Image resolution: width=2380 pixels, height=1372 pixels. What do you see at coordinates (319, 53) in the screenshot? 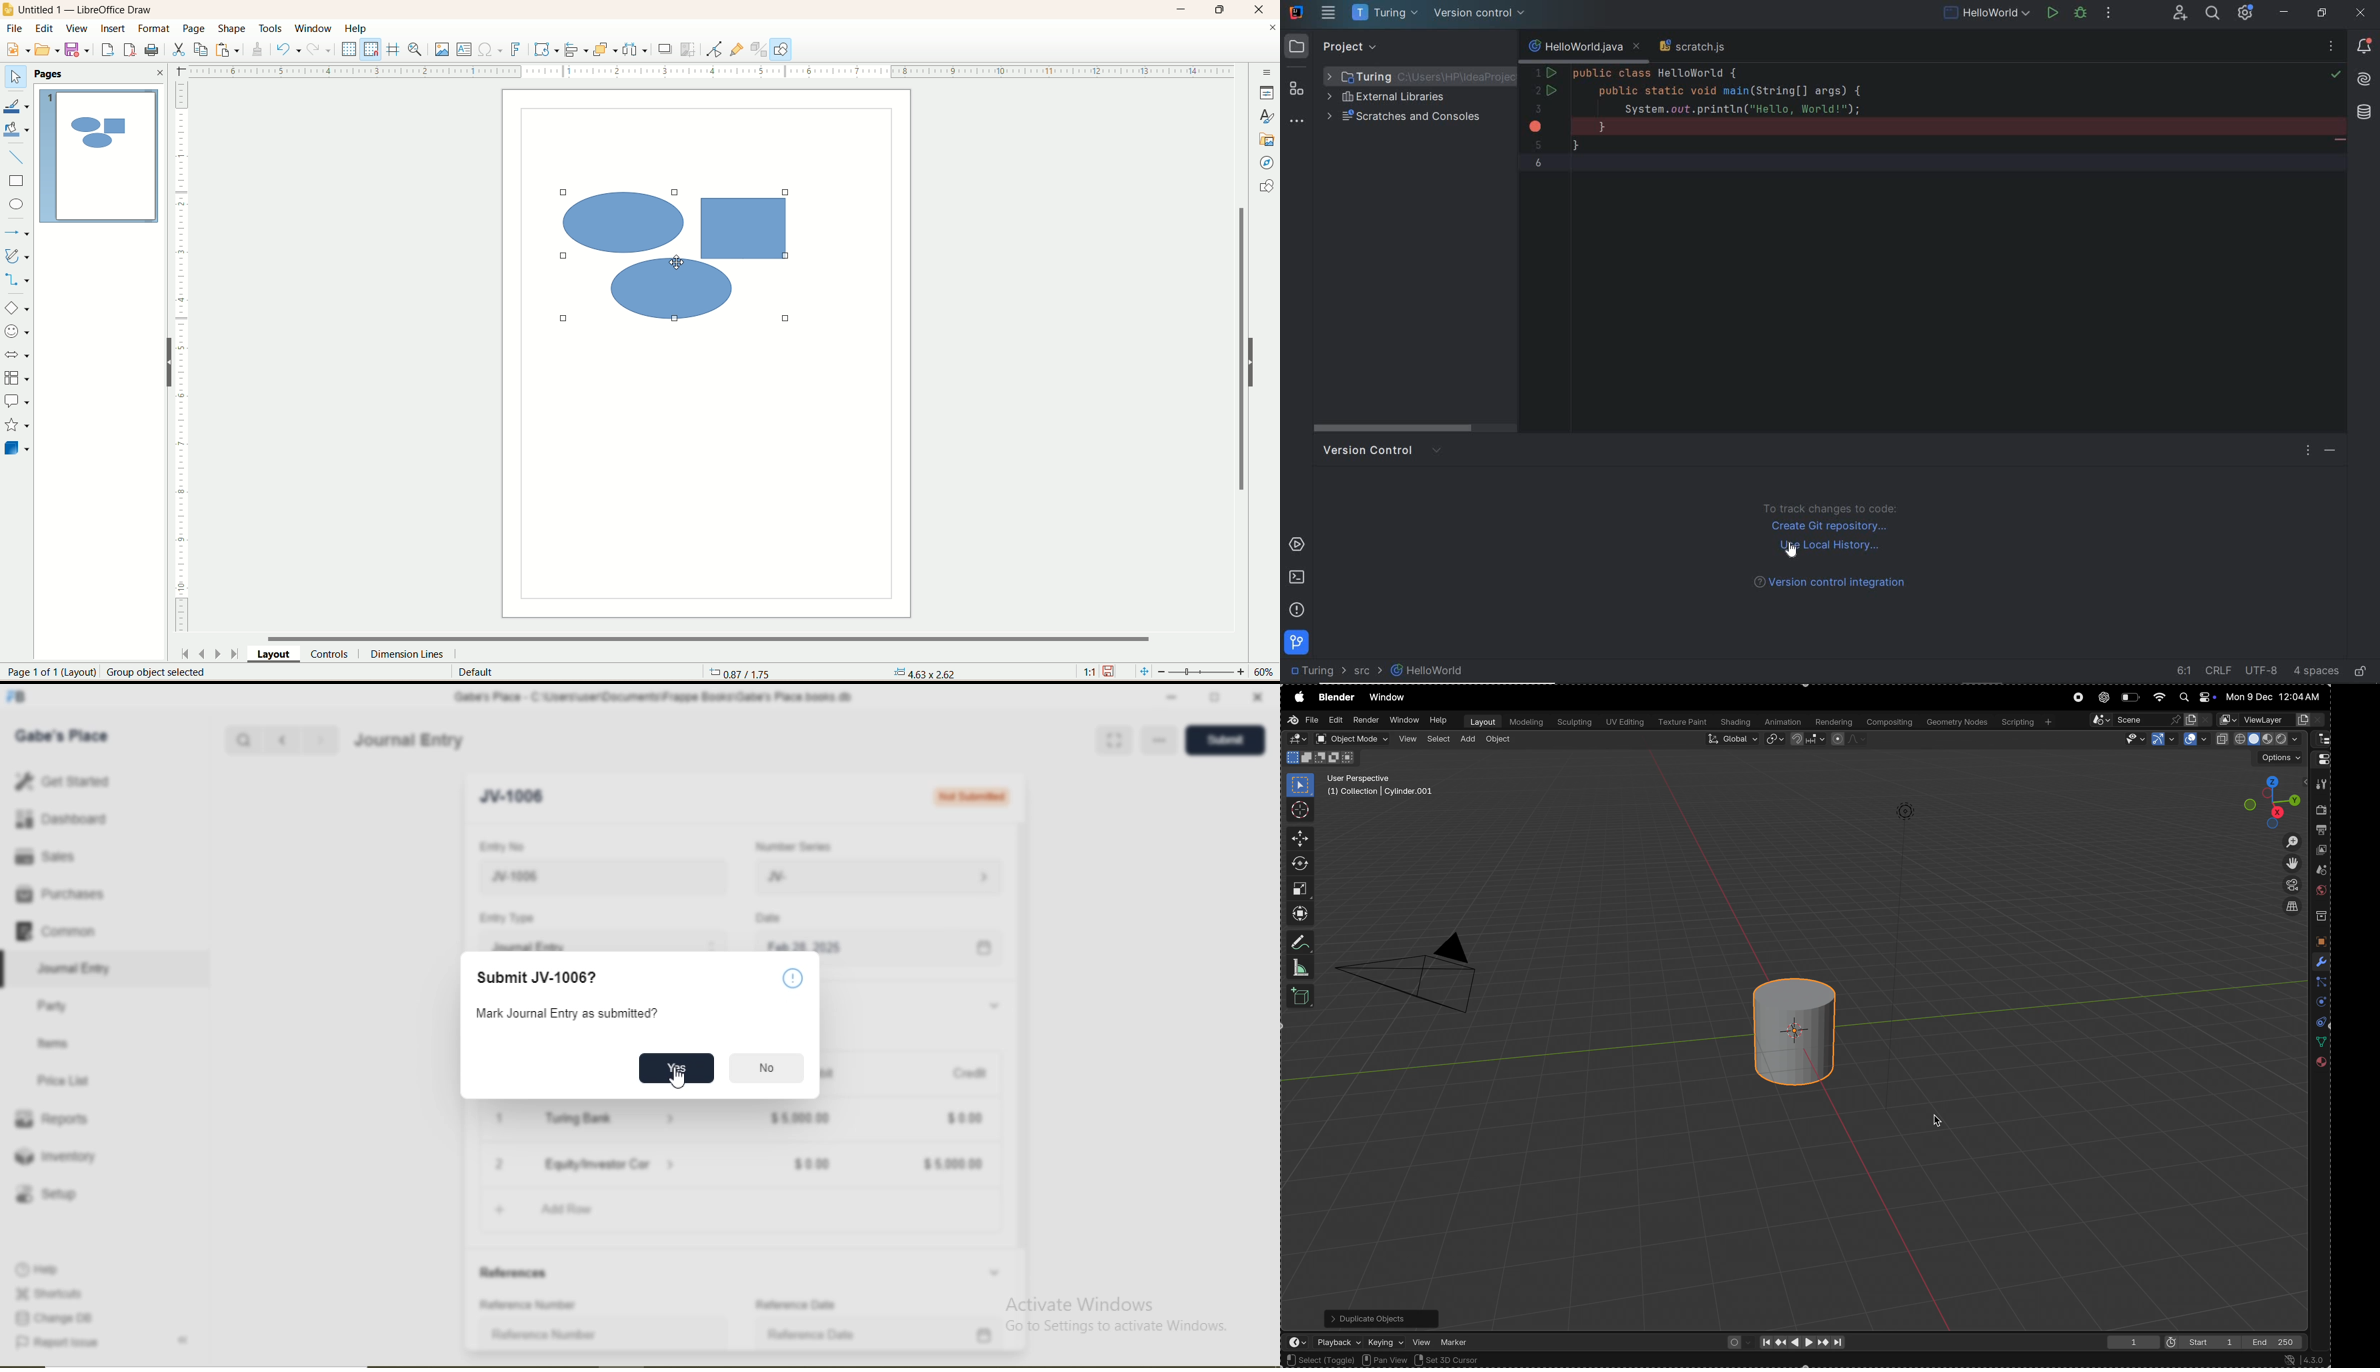
I see `redo` at bounding box center [319, 53].